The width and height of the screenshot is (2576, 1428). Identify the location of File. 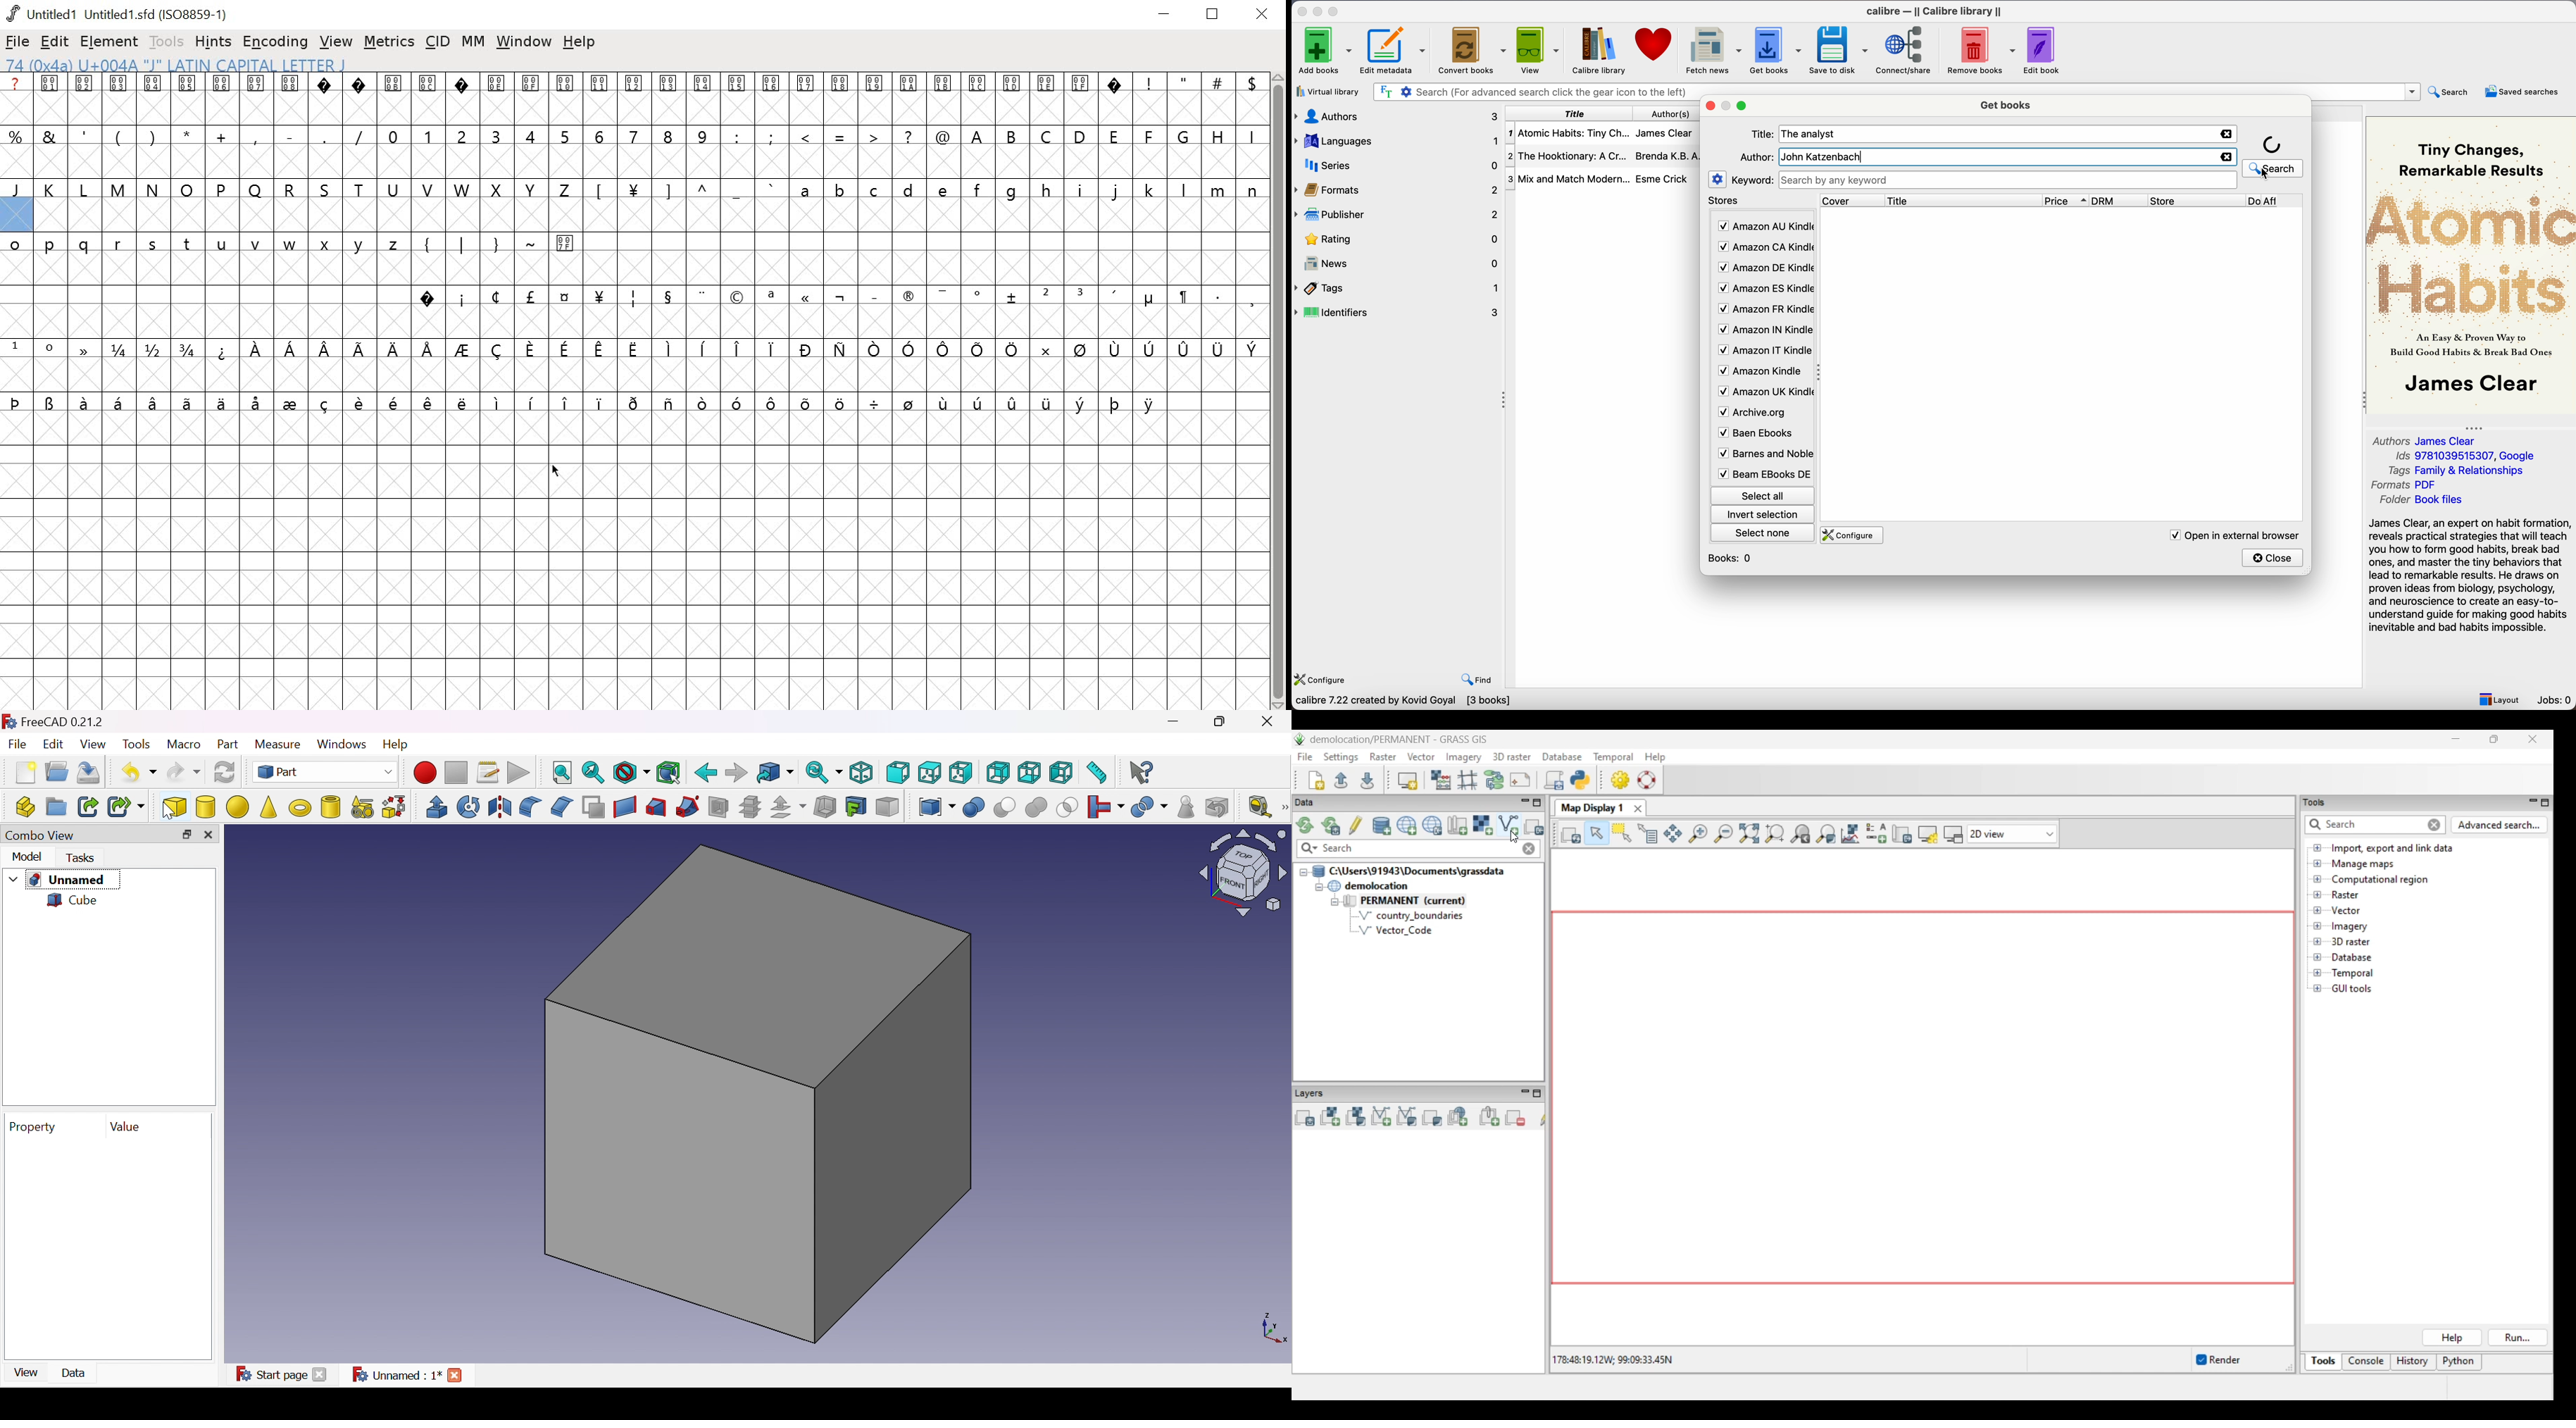
(18, 745).